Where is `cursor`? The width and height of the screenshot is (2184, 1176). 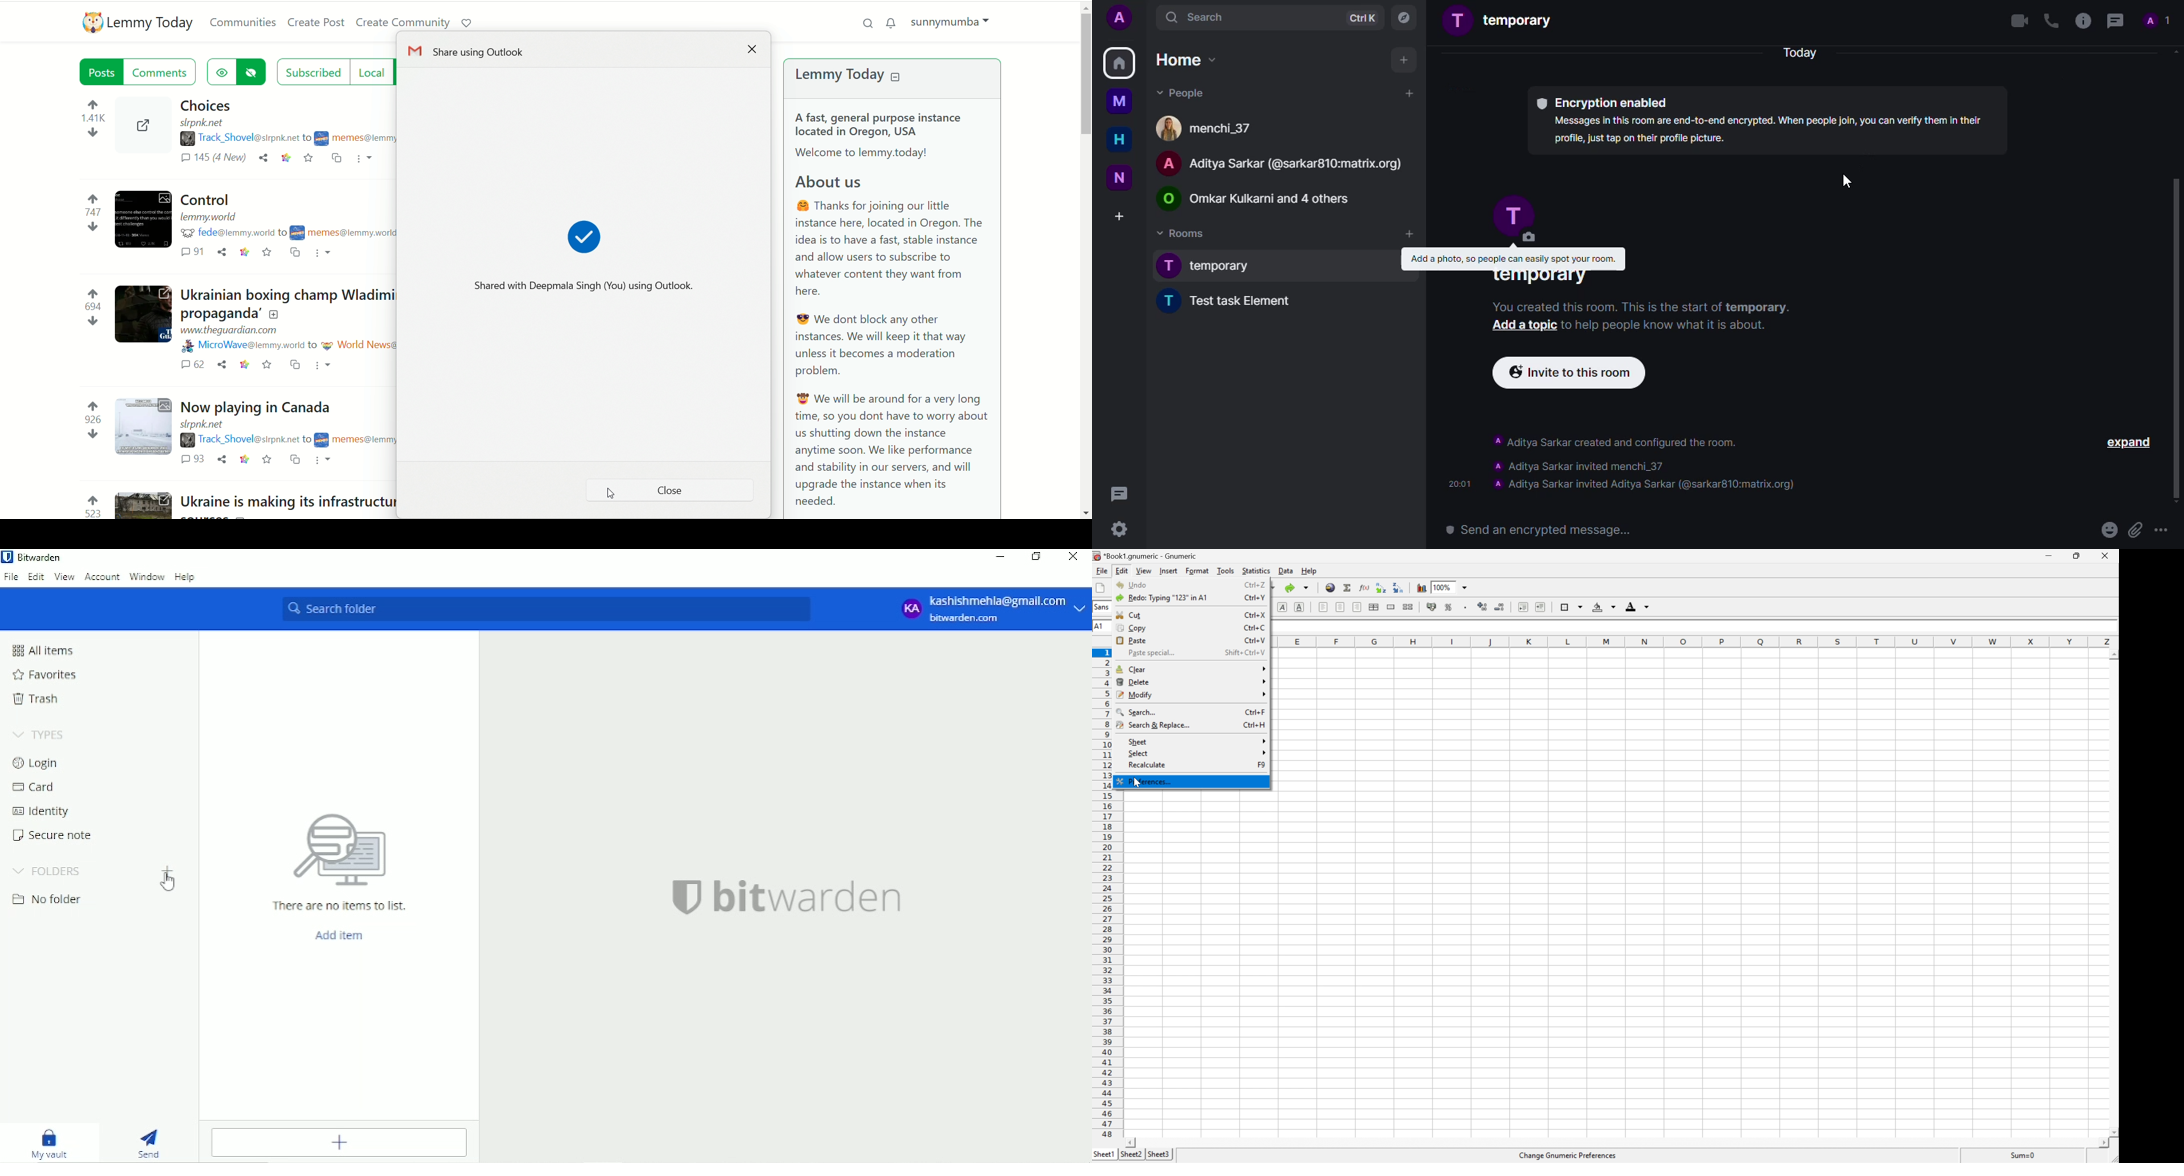
cursor is located at coordinates (168, 887).